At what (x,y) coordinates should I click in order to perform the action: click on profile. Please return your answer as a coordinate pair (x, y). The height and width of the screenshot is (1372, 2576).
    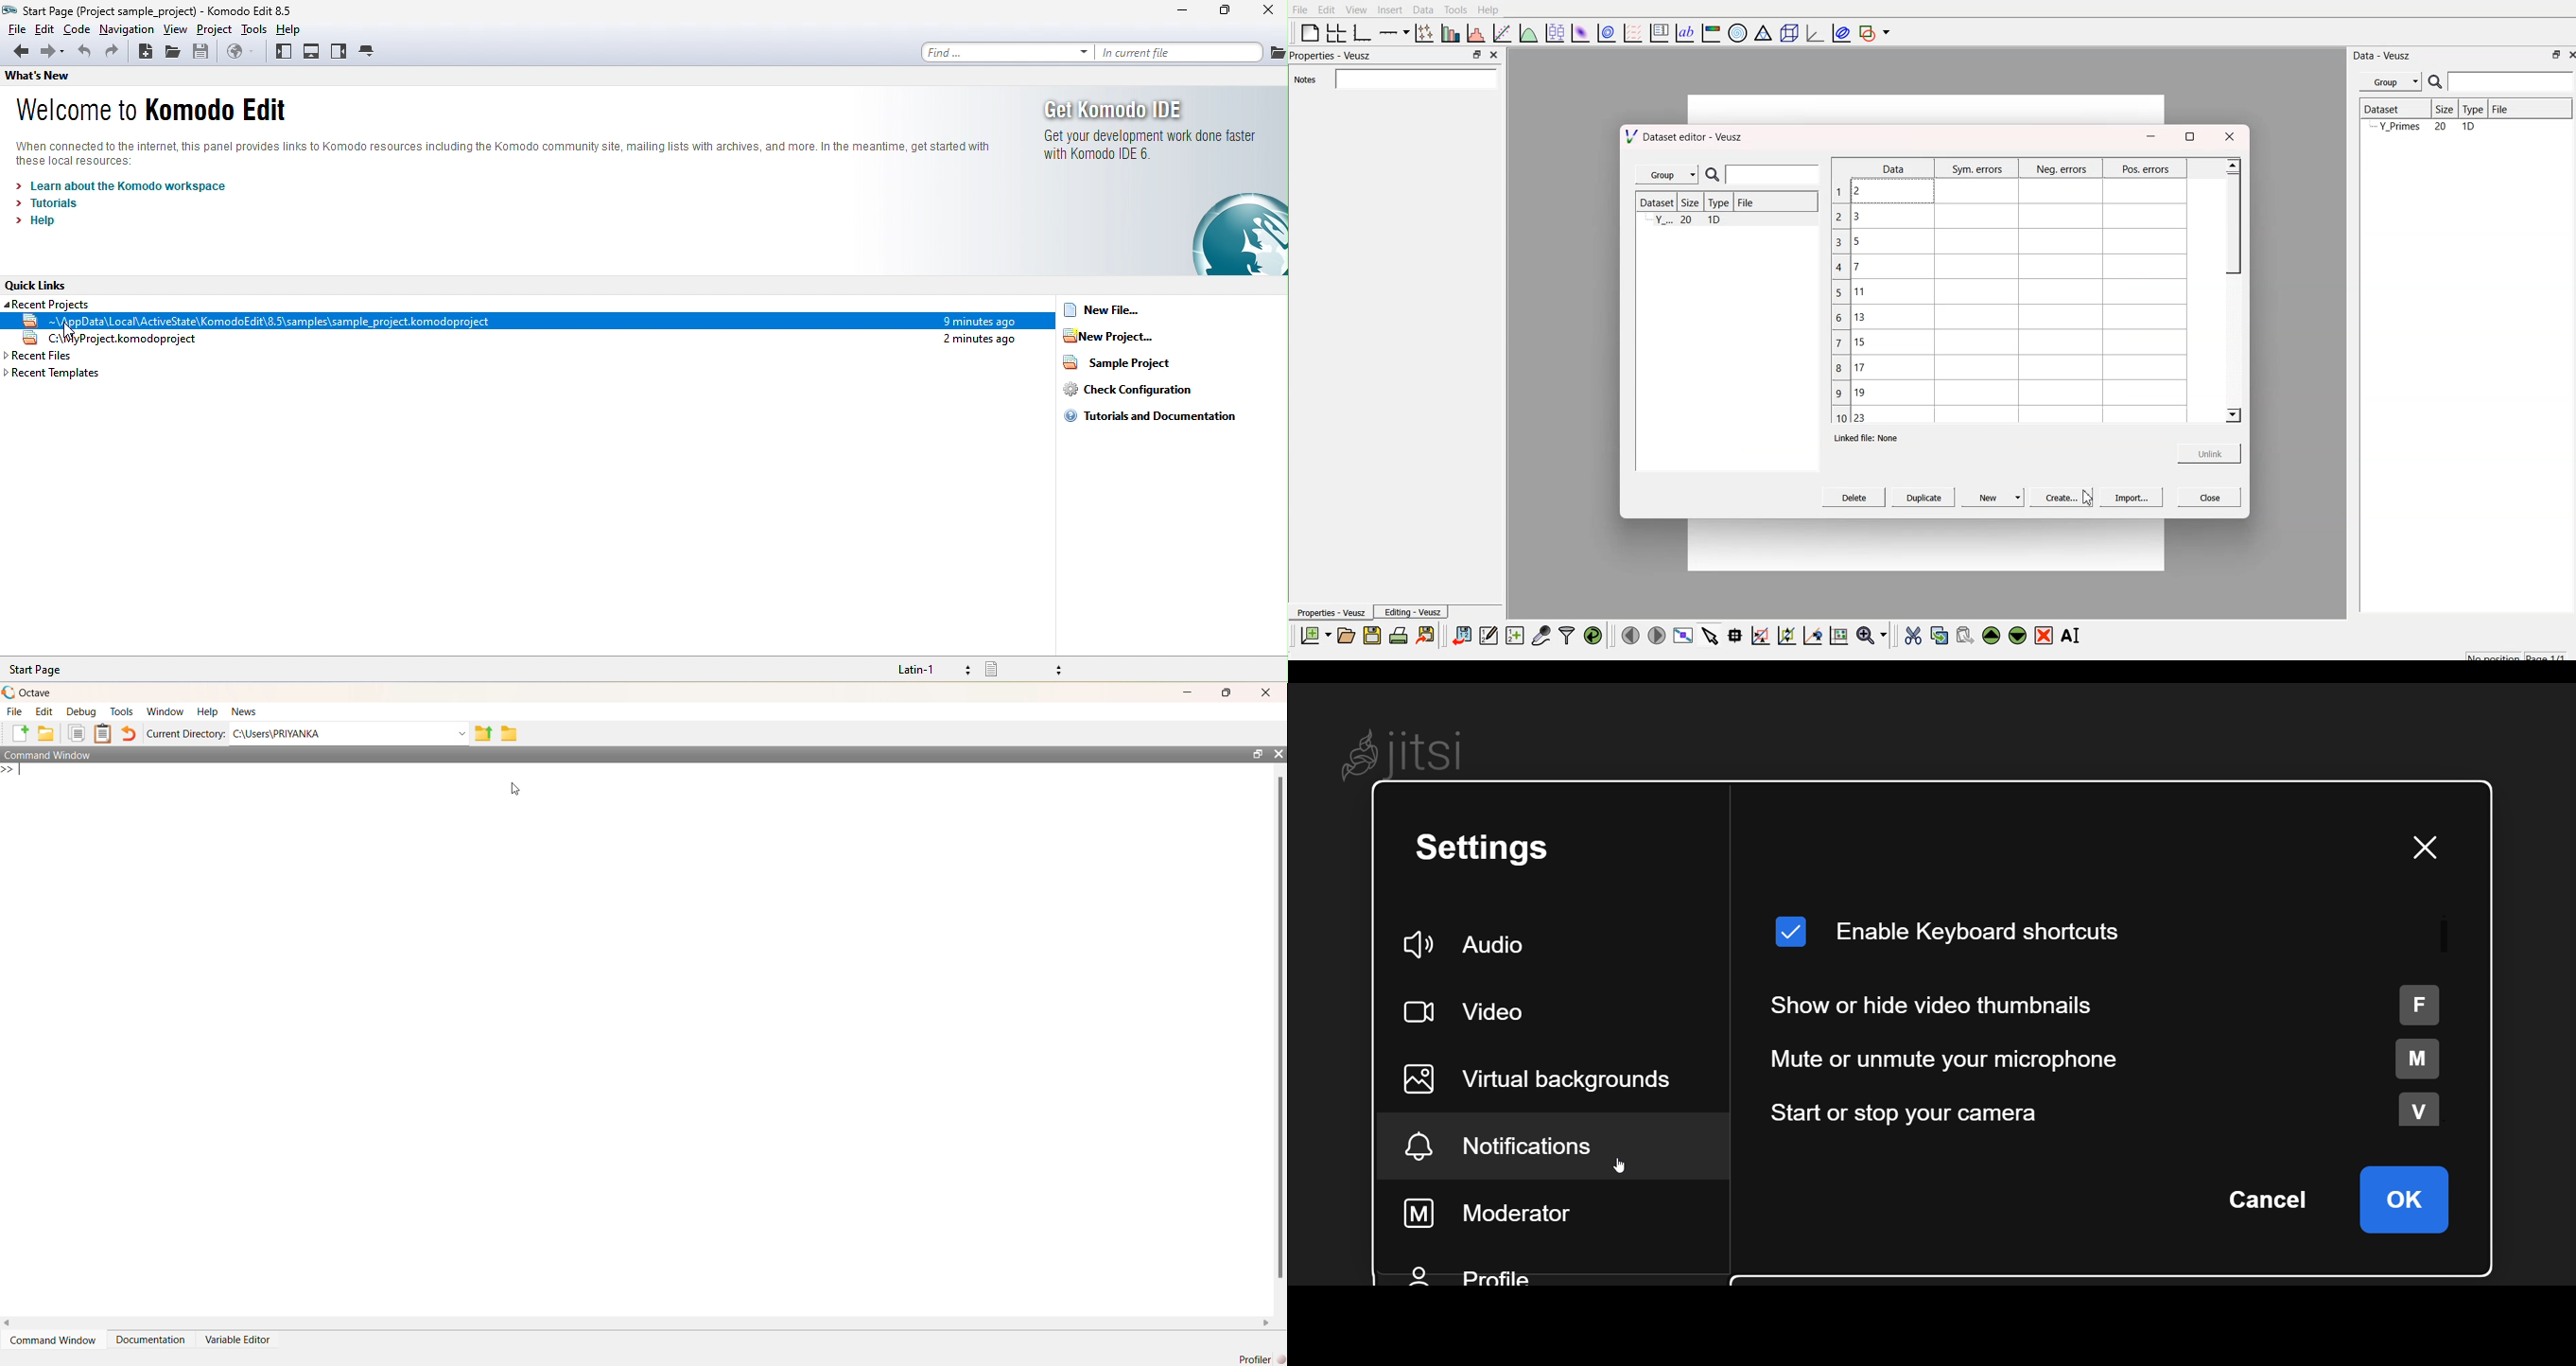
    Looking at the image, I should click on (1494, 1273).